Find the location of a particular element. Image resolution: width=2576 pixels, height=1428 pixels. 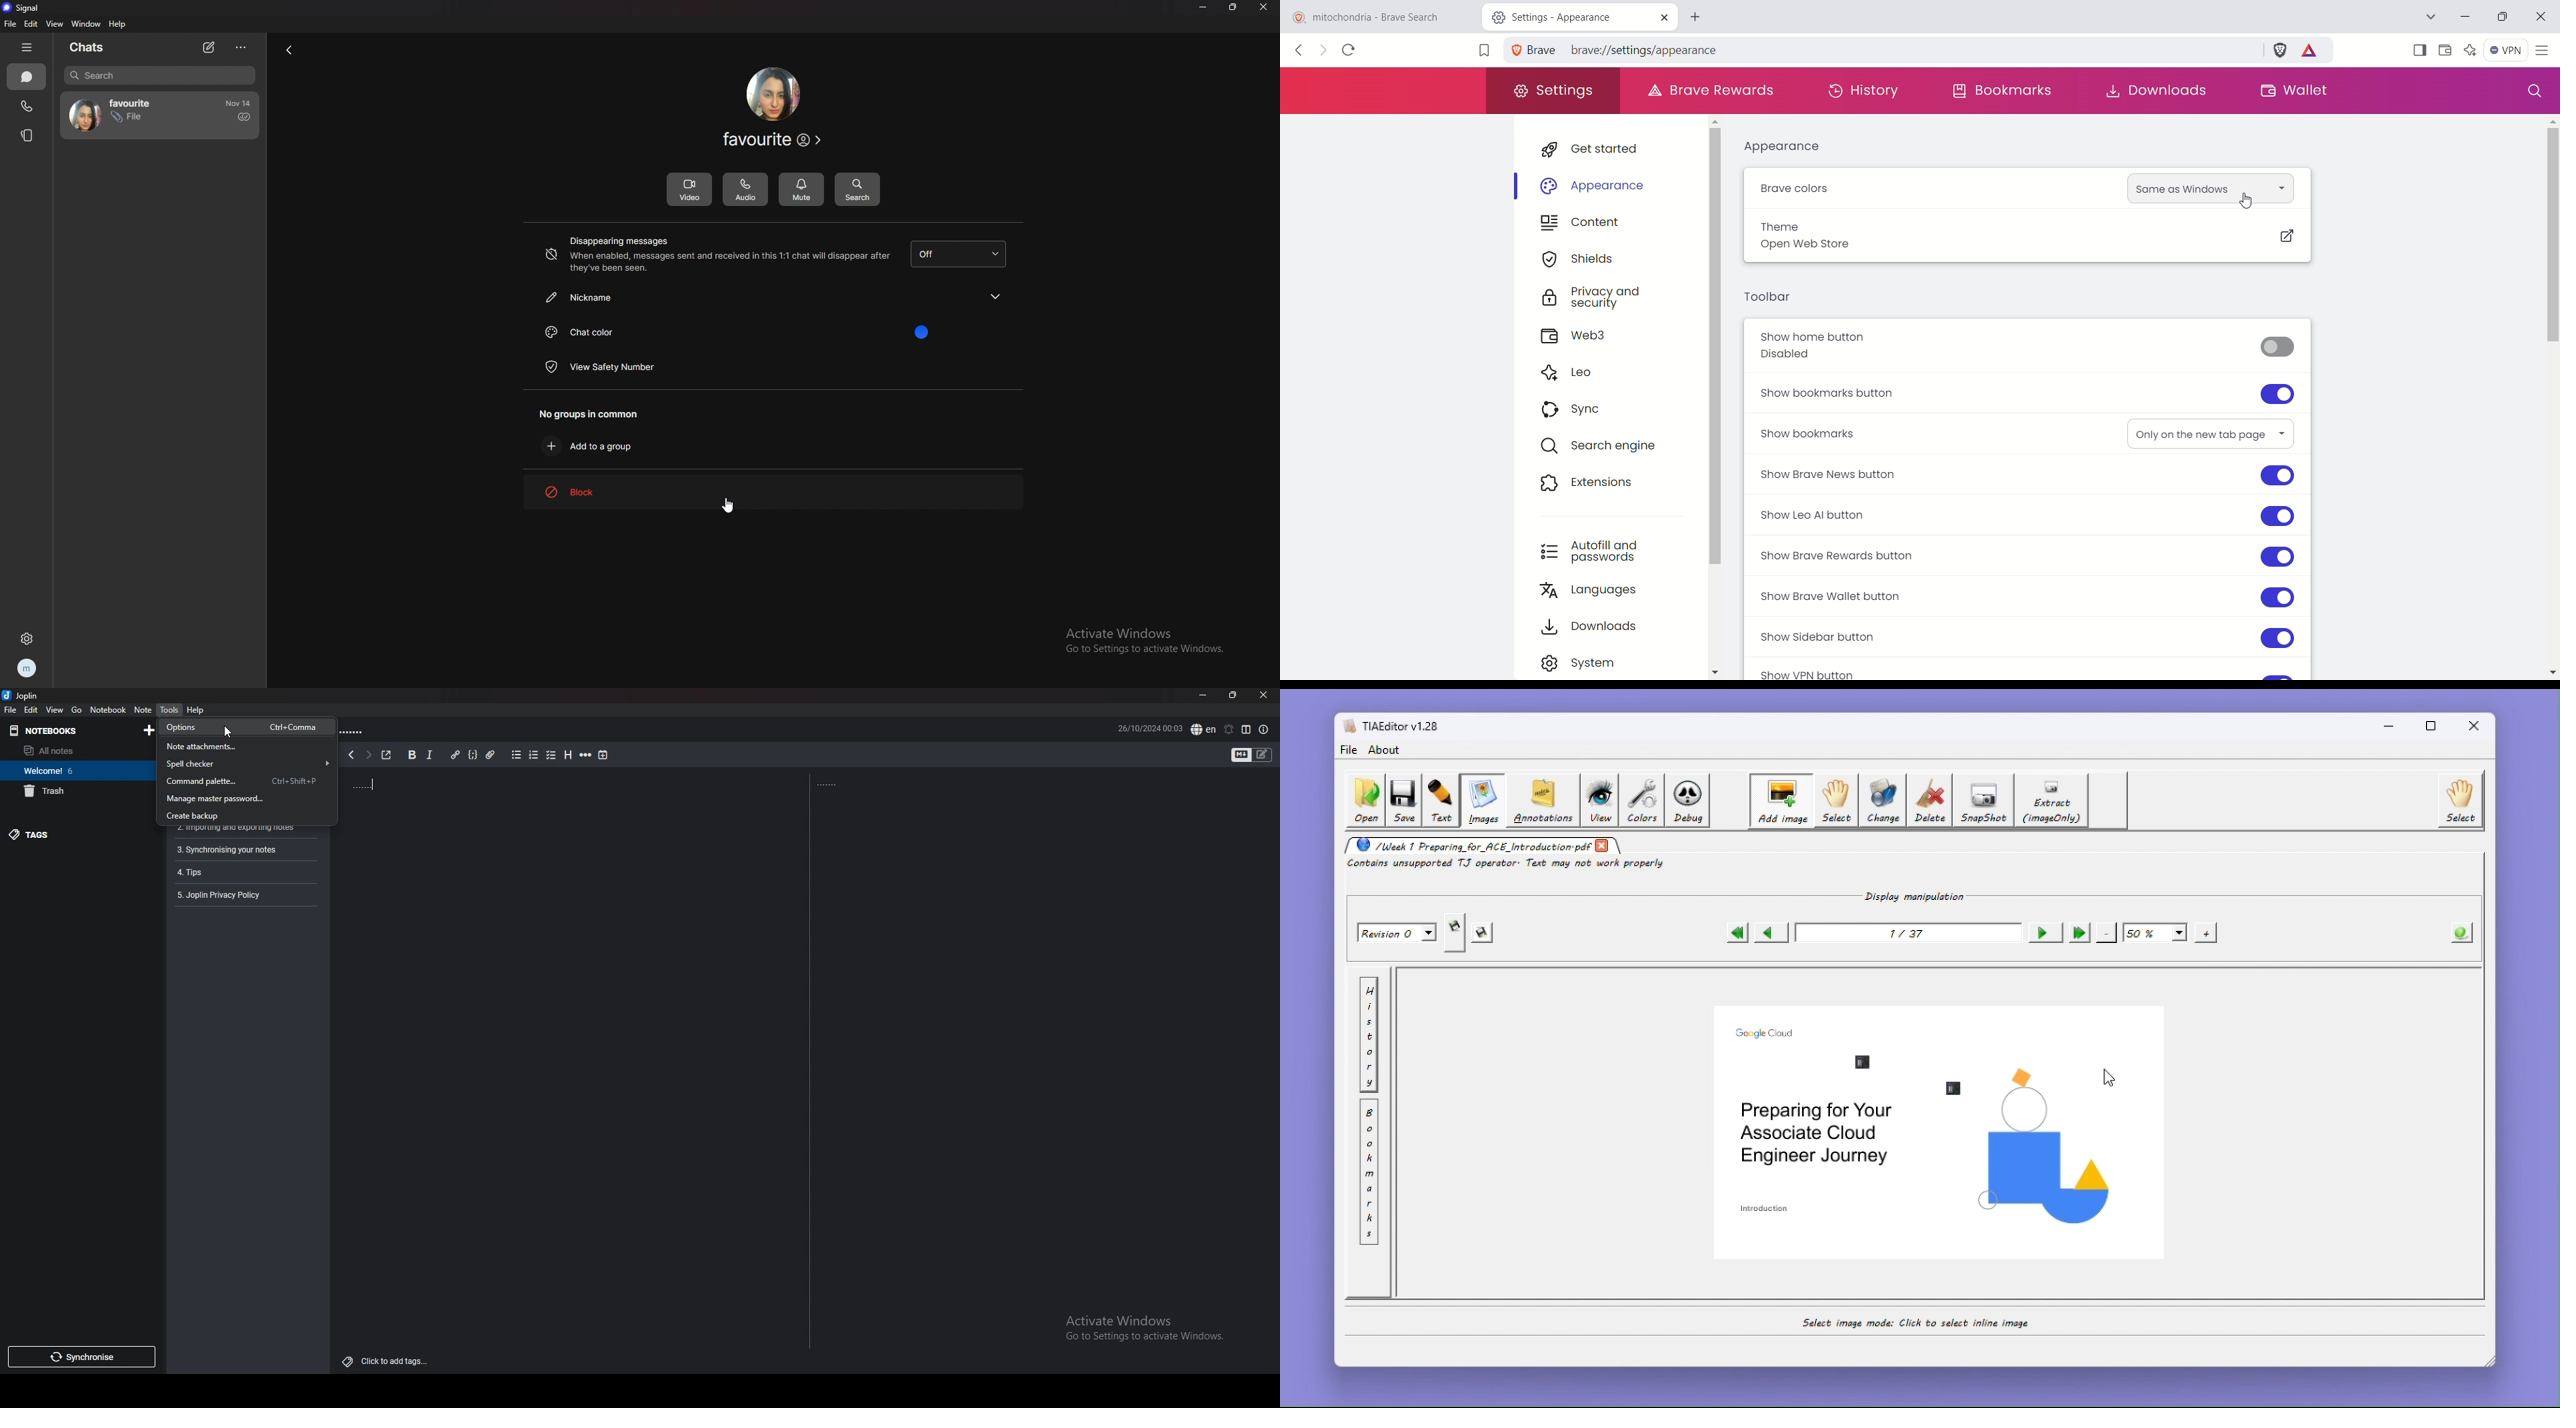

bold is located at coordinates (411, 754).